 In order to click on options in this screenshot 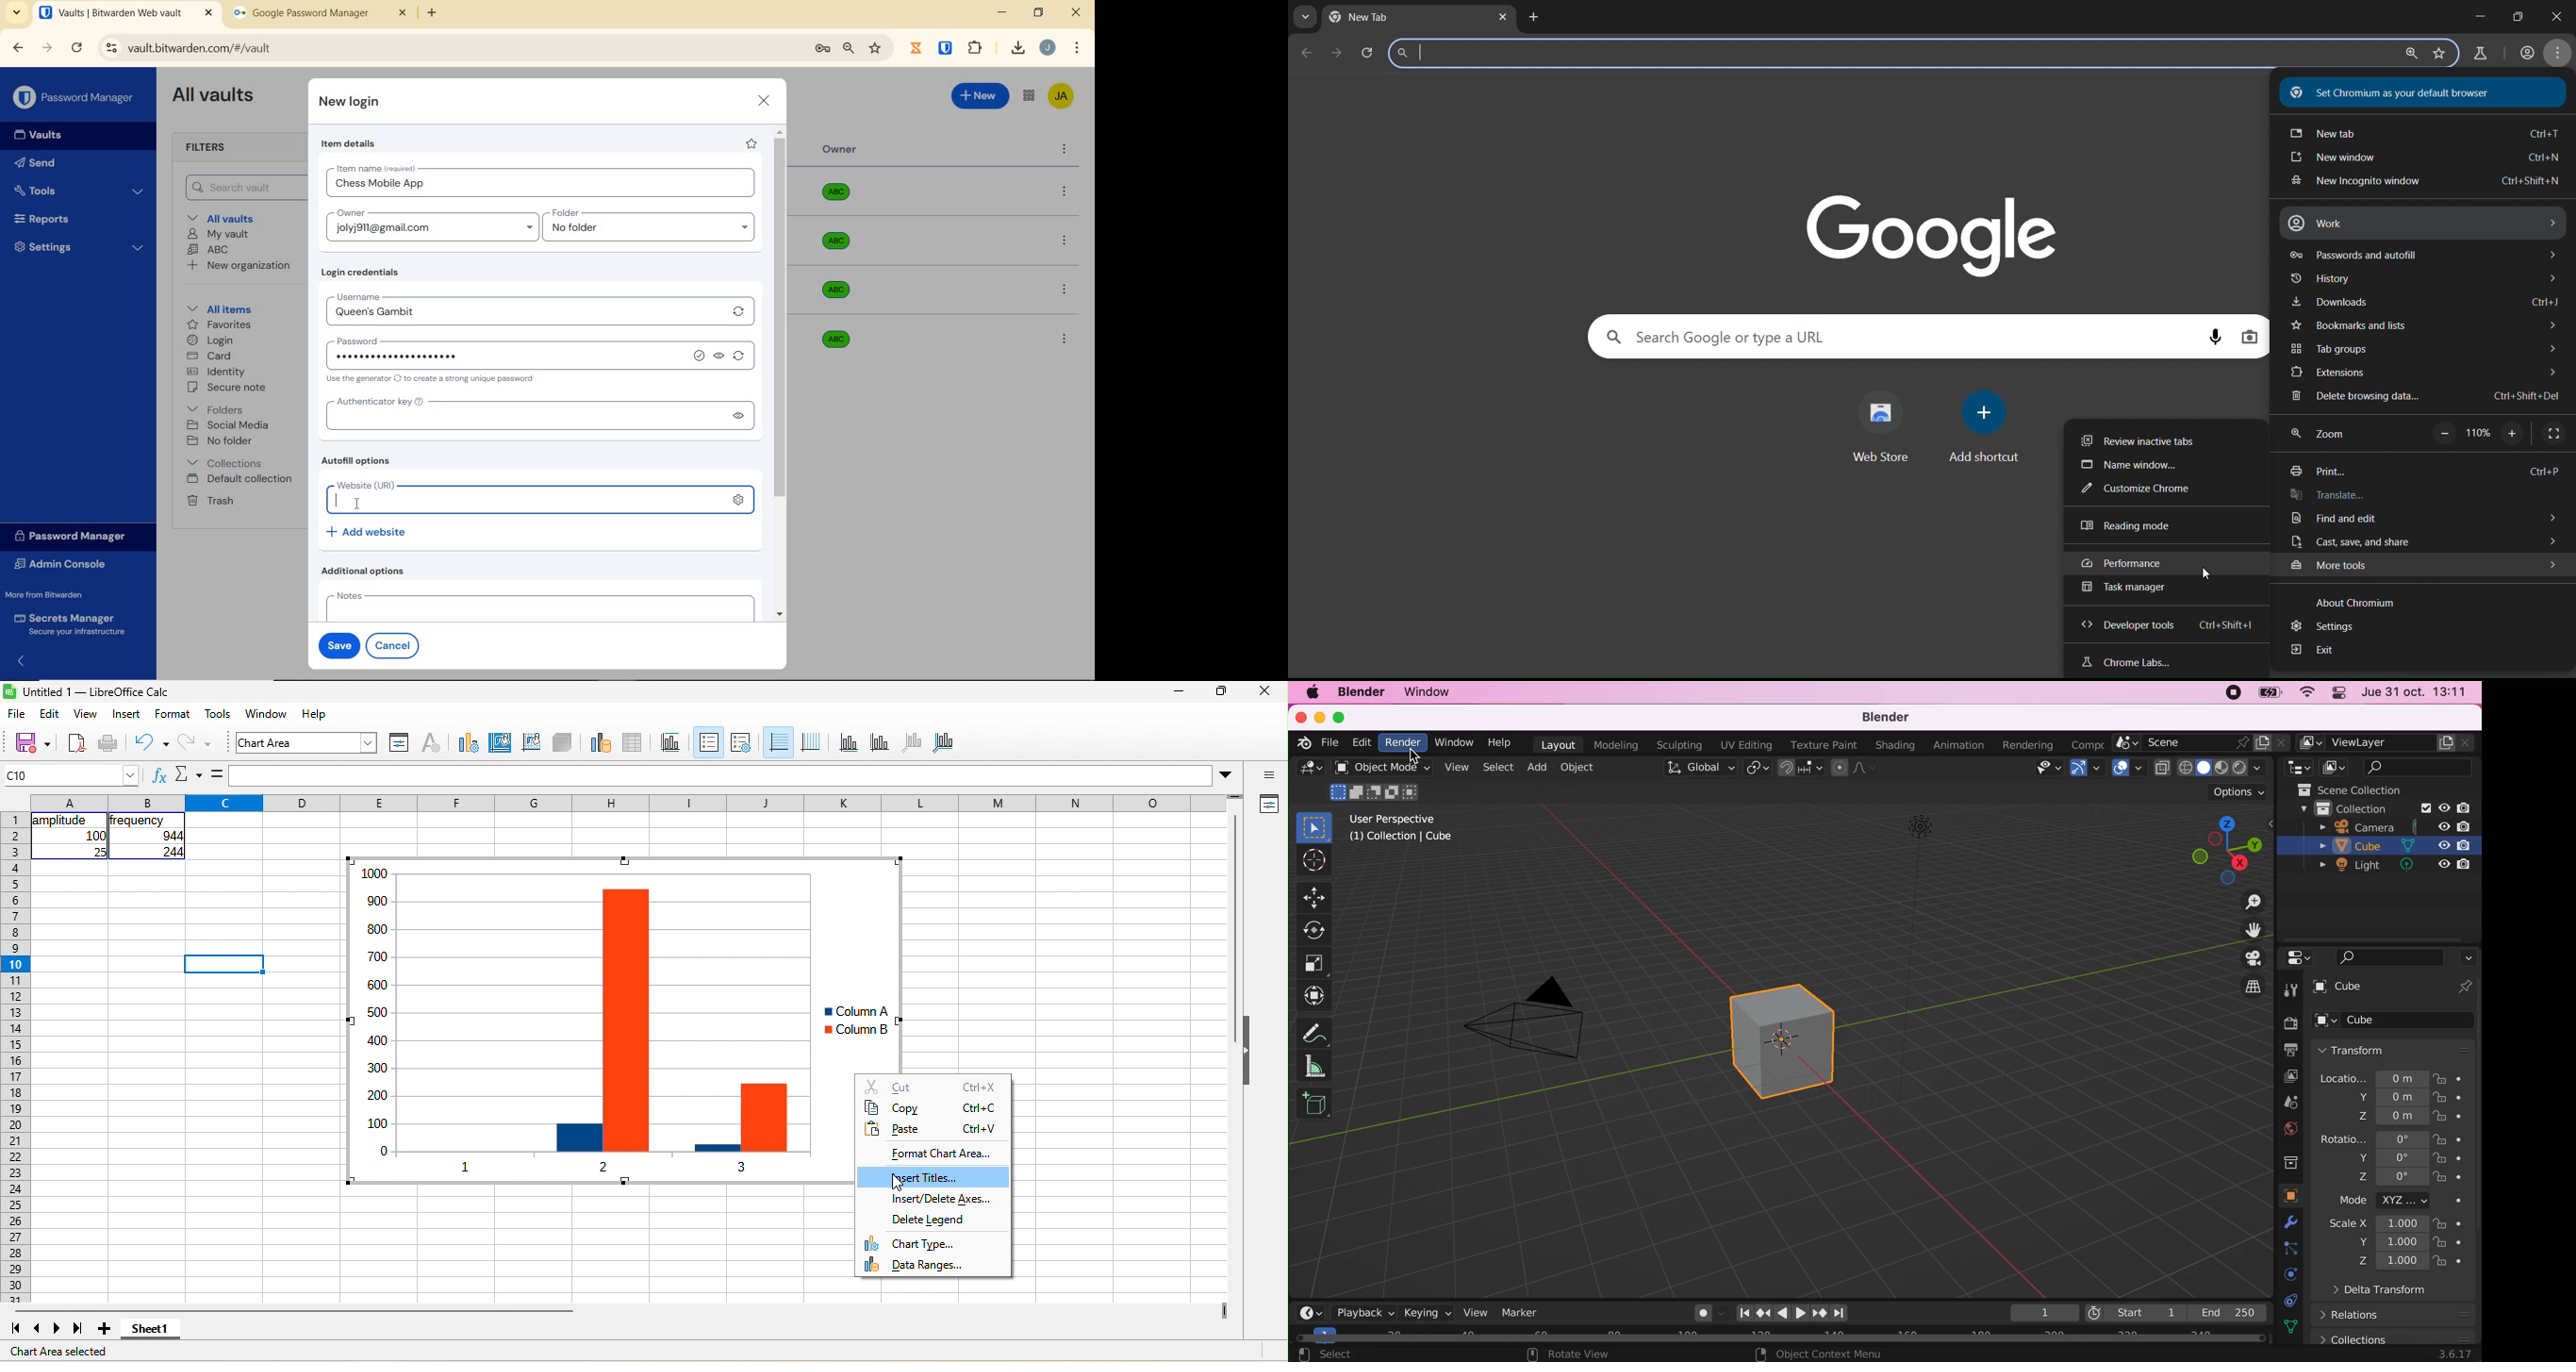, I will do `click(2237, 794)`.